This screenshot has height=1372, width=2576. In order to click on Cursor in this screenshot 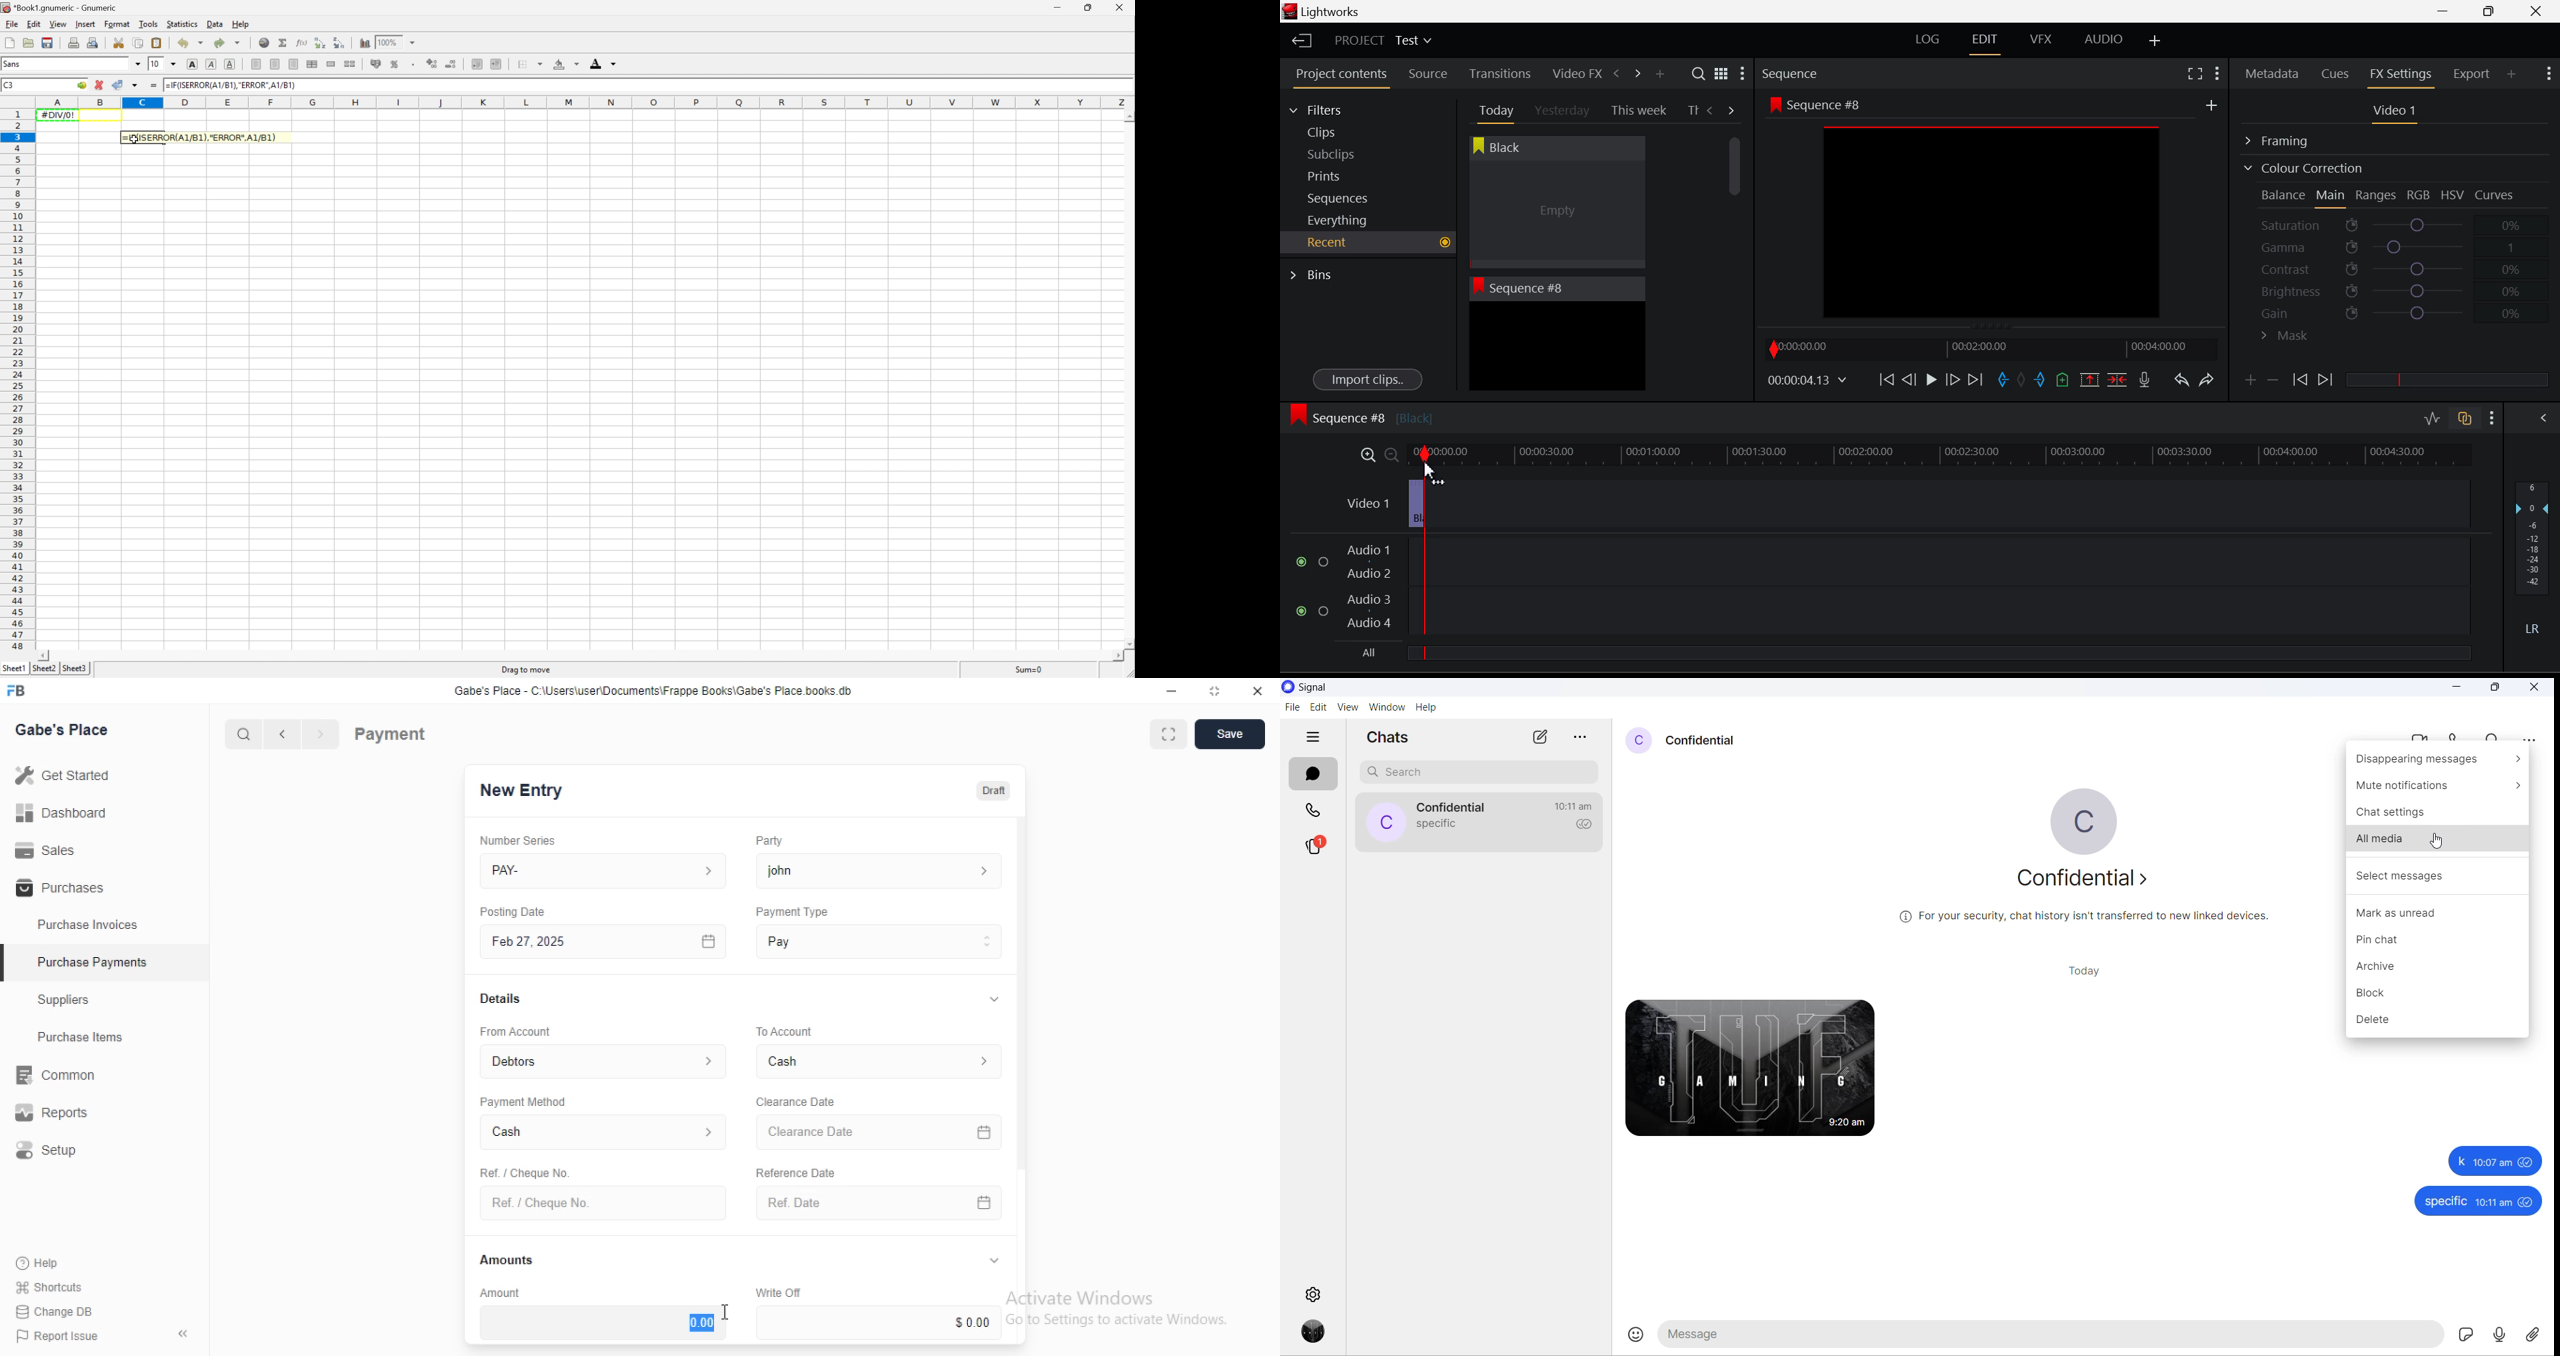, I will do `click(136, 138)`.